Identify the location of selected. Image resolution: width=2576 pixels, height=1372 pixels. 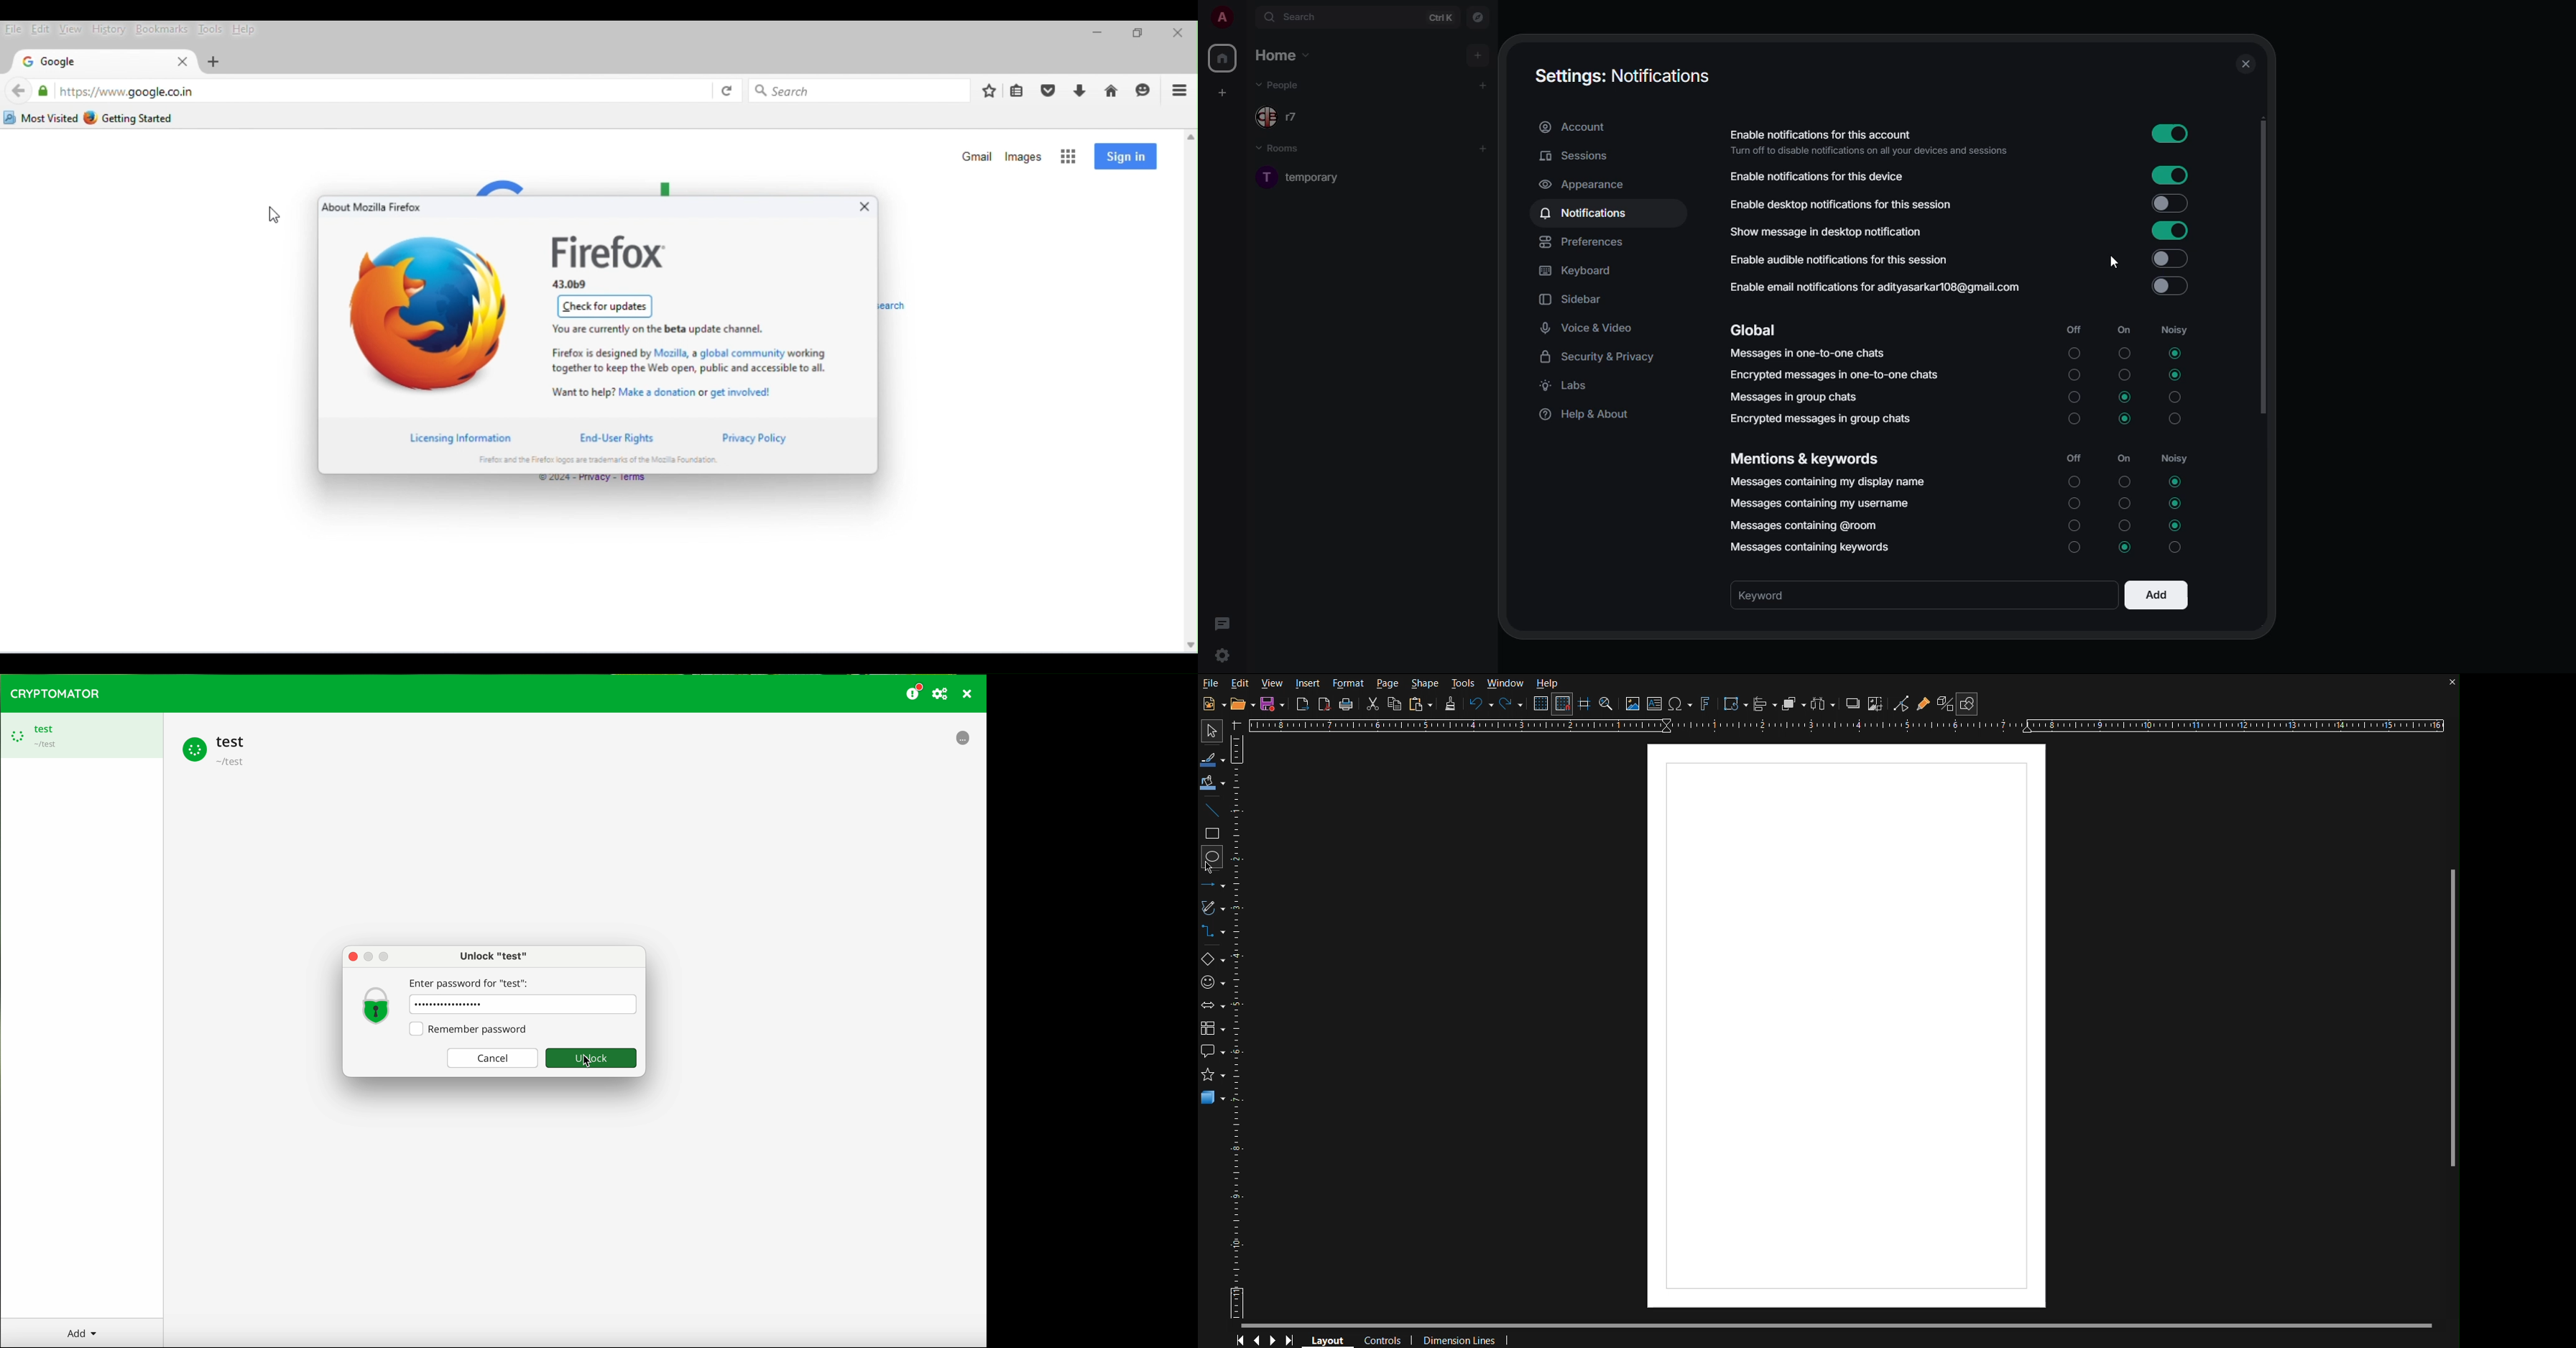
(2125, 418).